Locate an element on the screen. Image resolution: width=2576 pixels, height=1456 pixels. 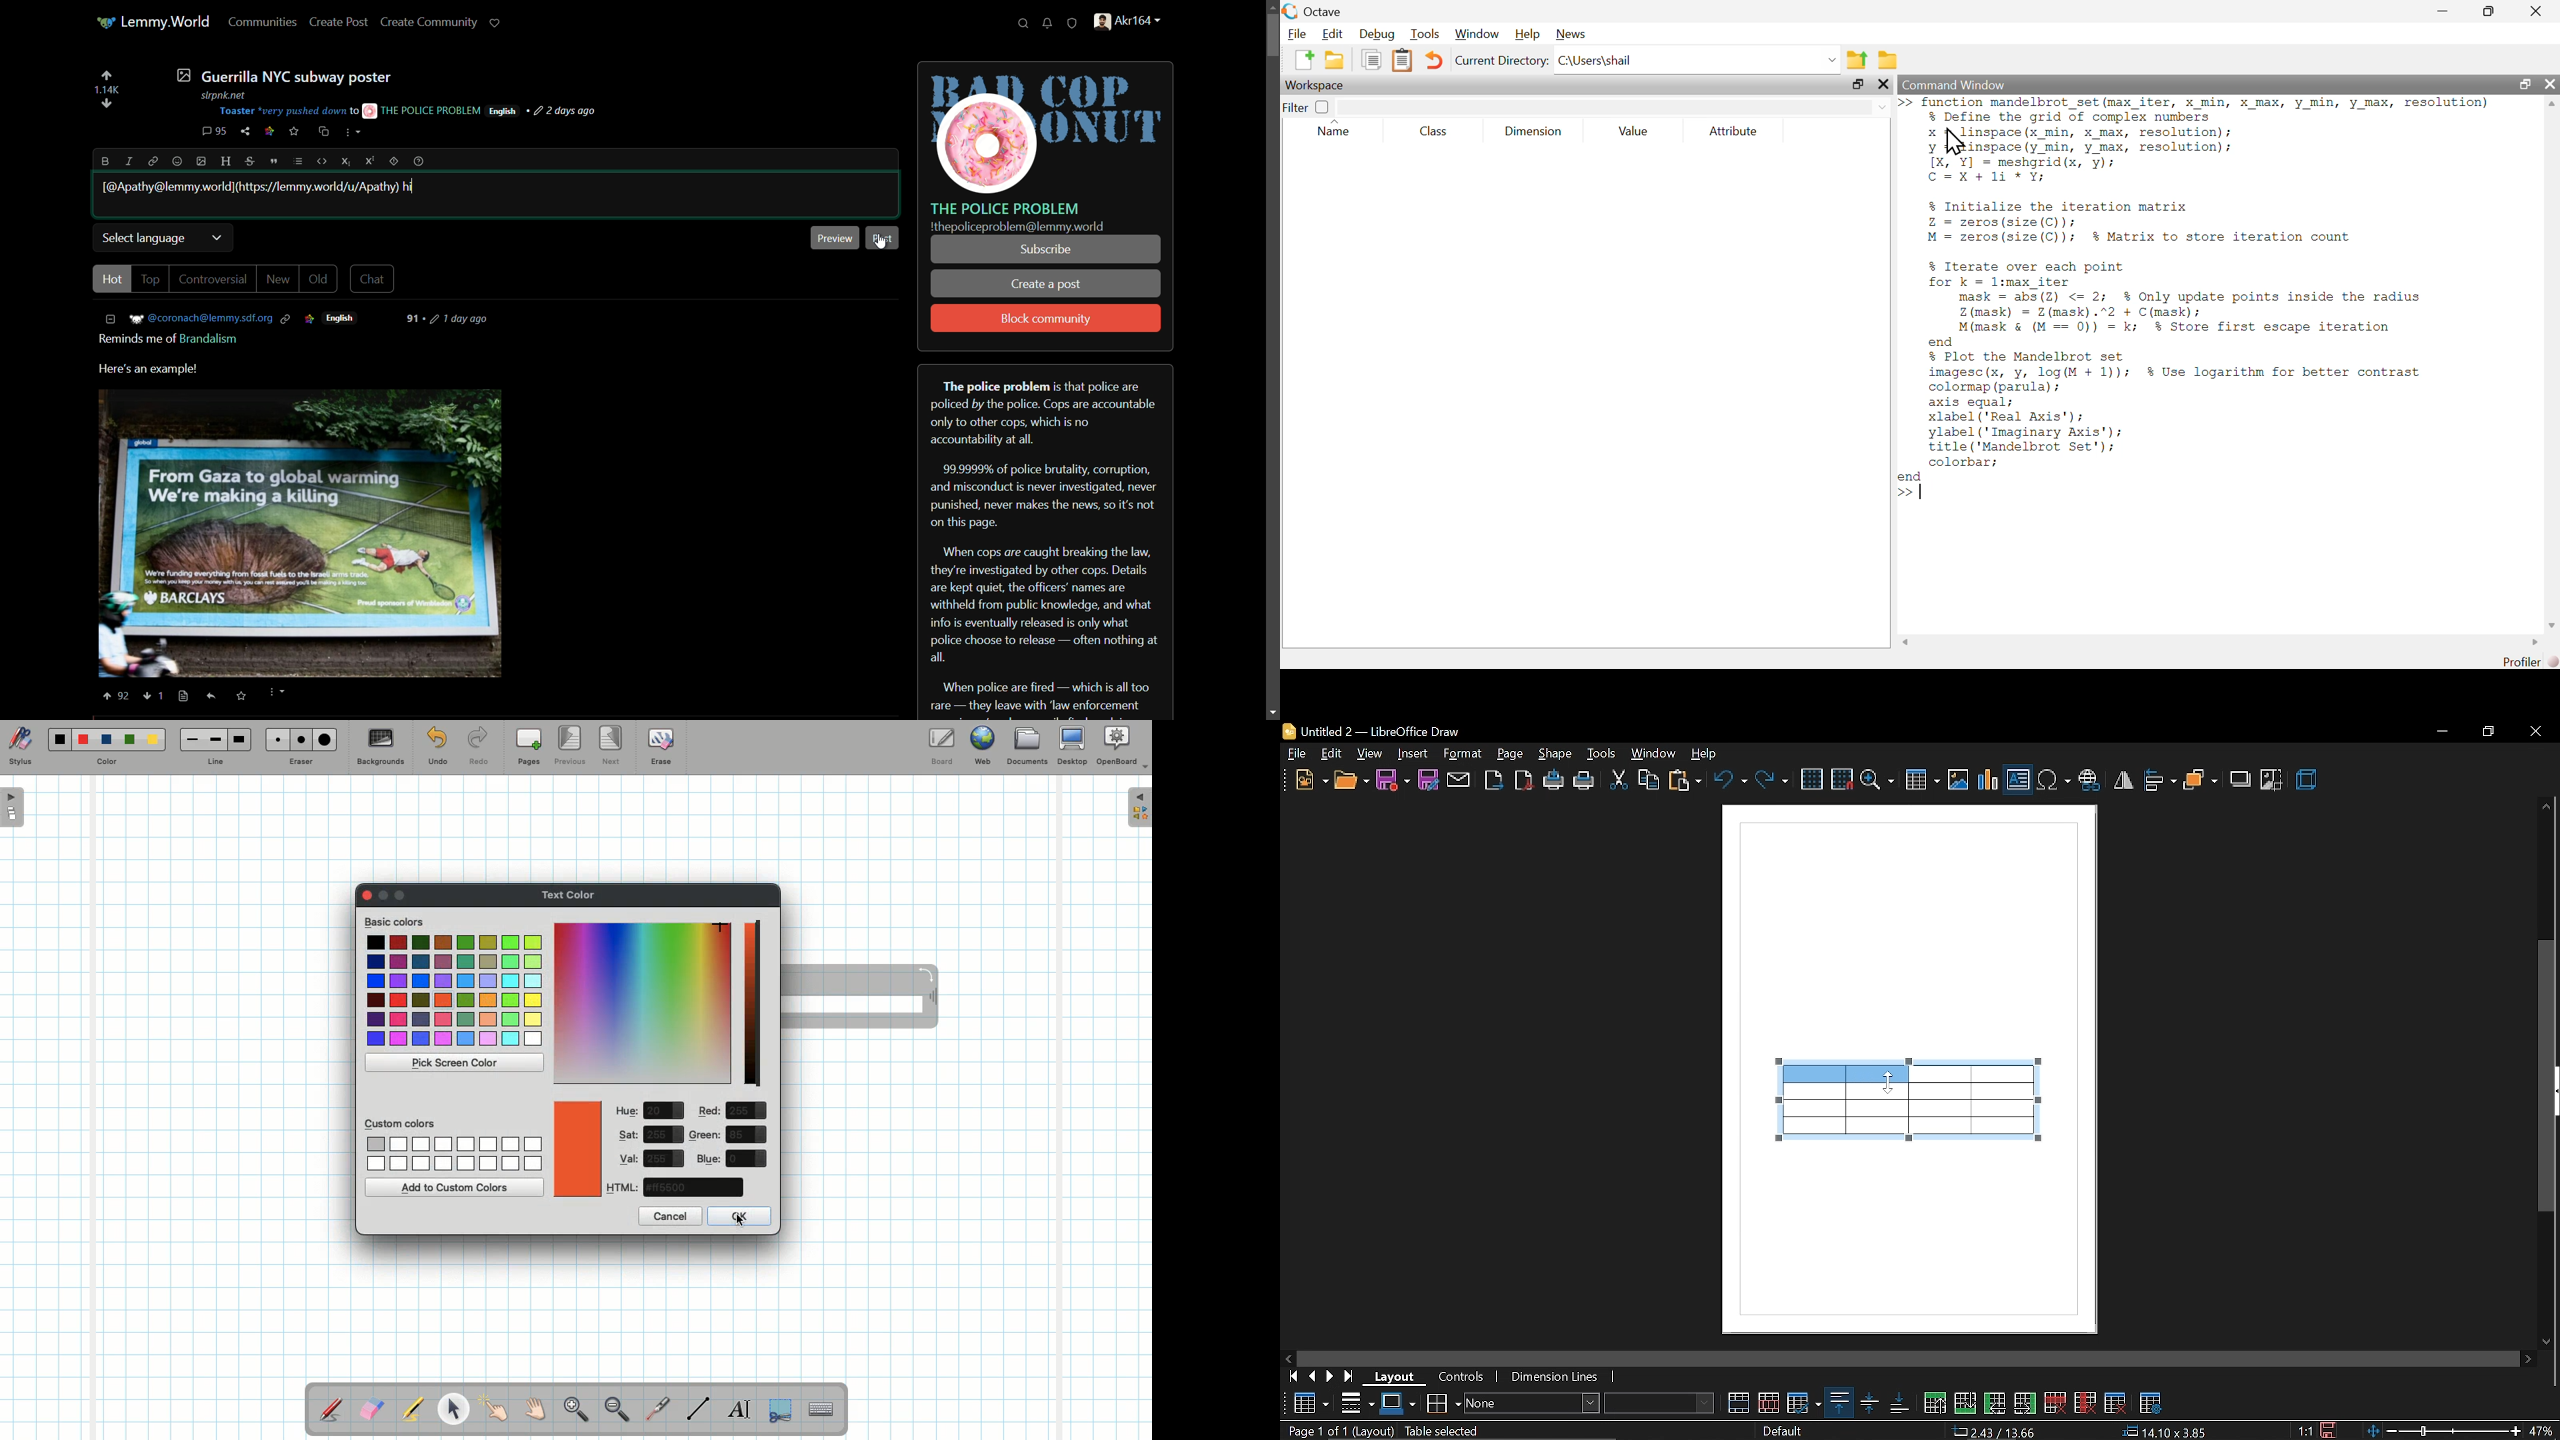
14.10x3.85 is located at coordinates (2166, 1433).